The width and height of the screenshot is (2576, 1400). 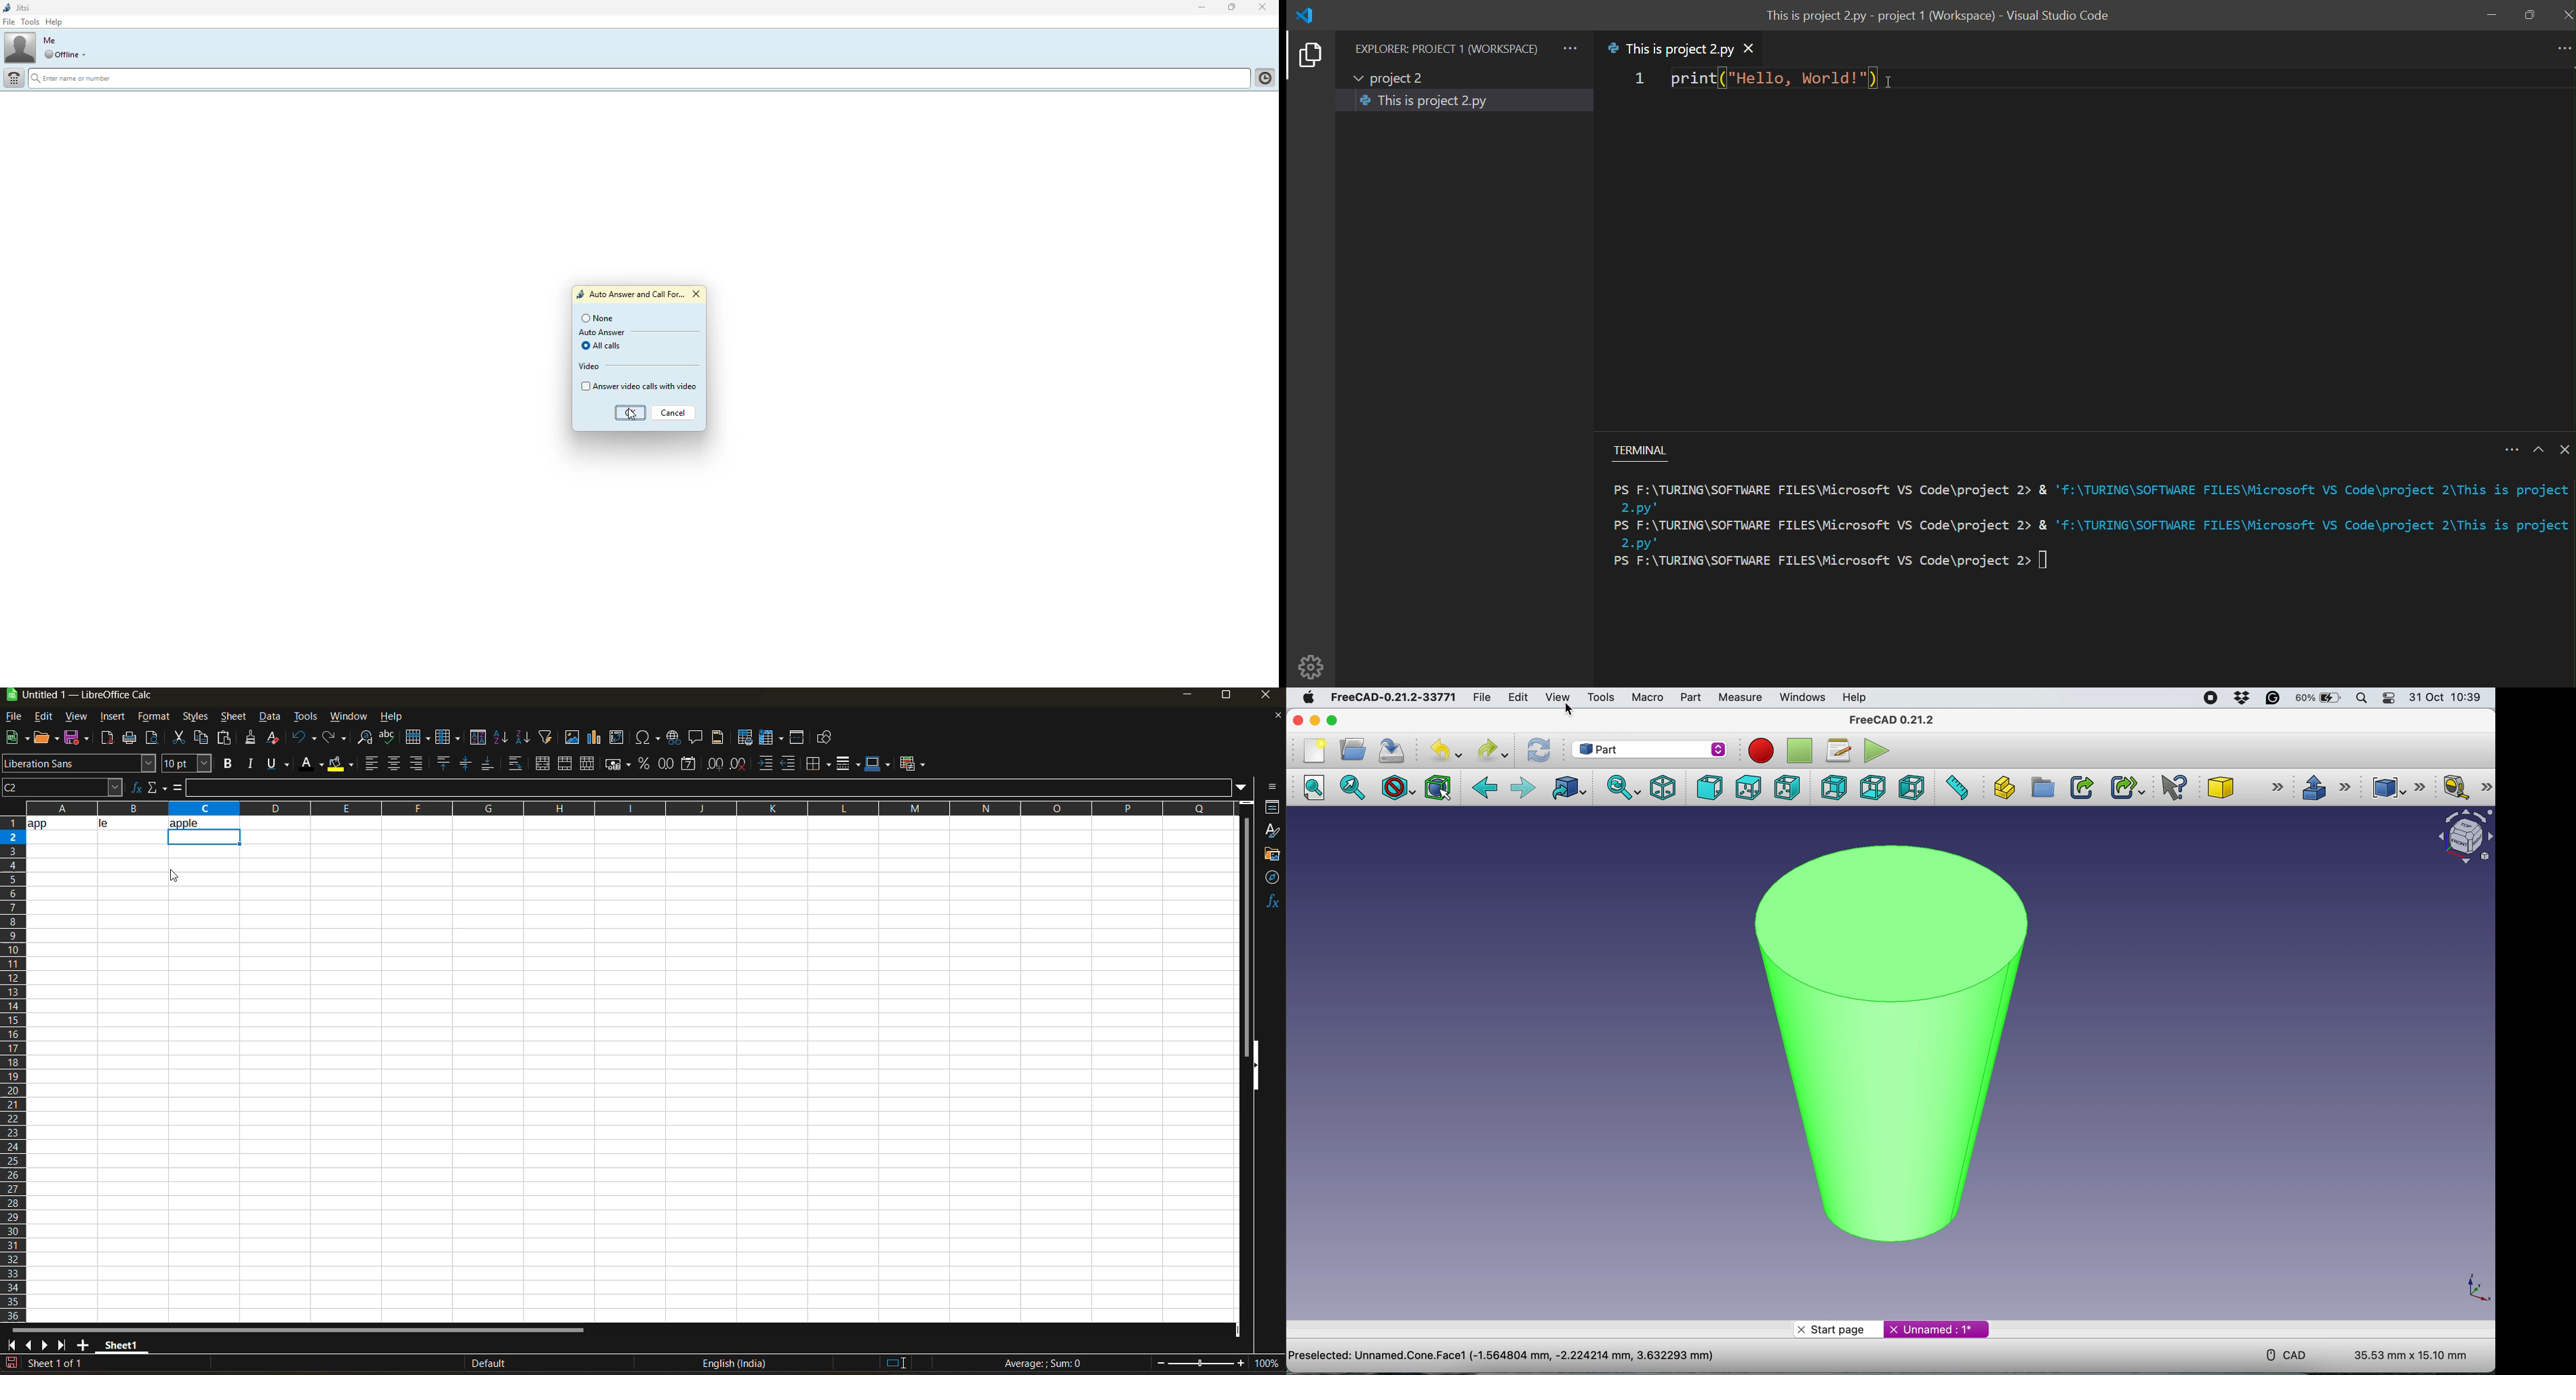 I want to click on extrude, so click(x=2326, y=787).